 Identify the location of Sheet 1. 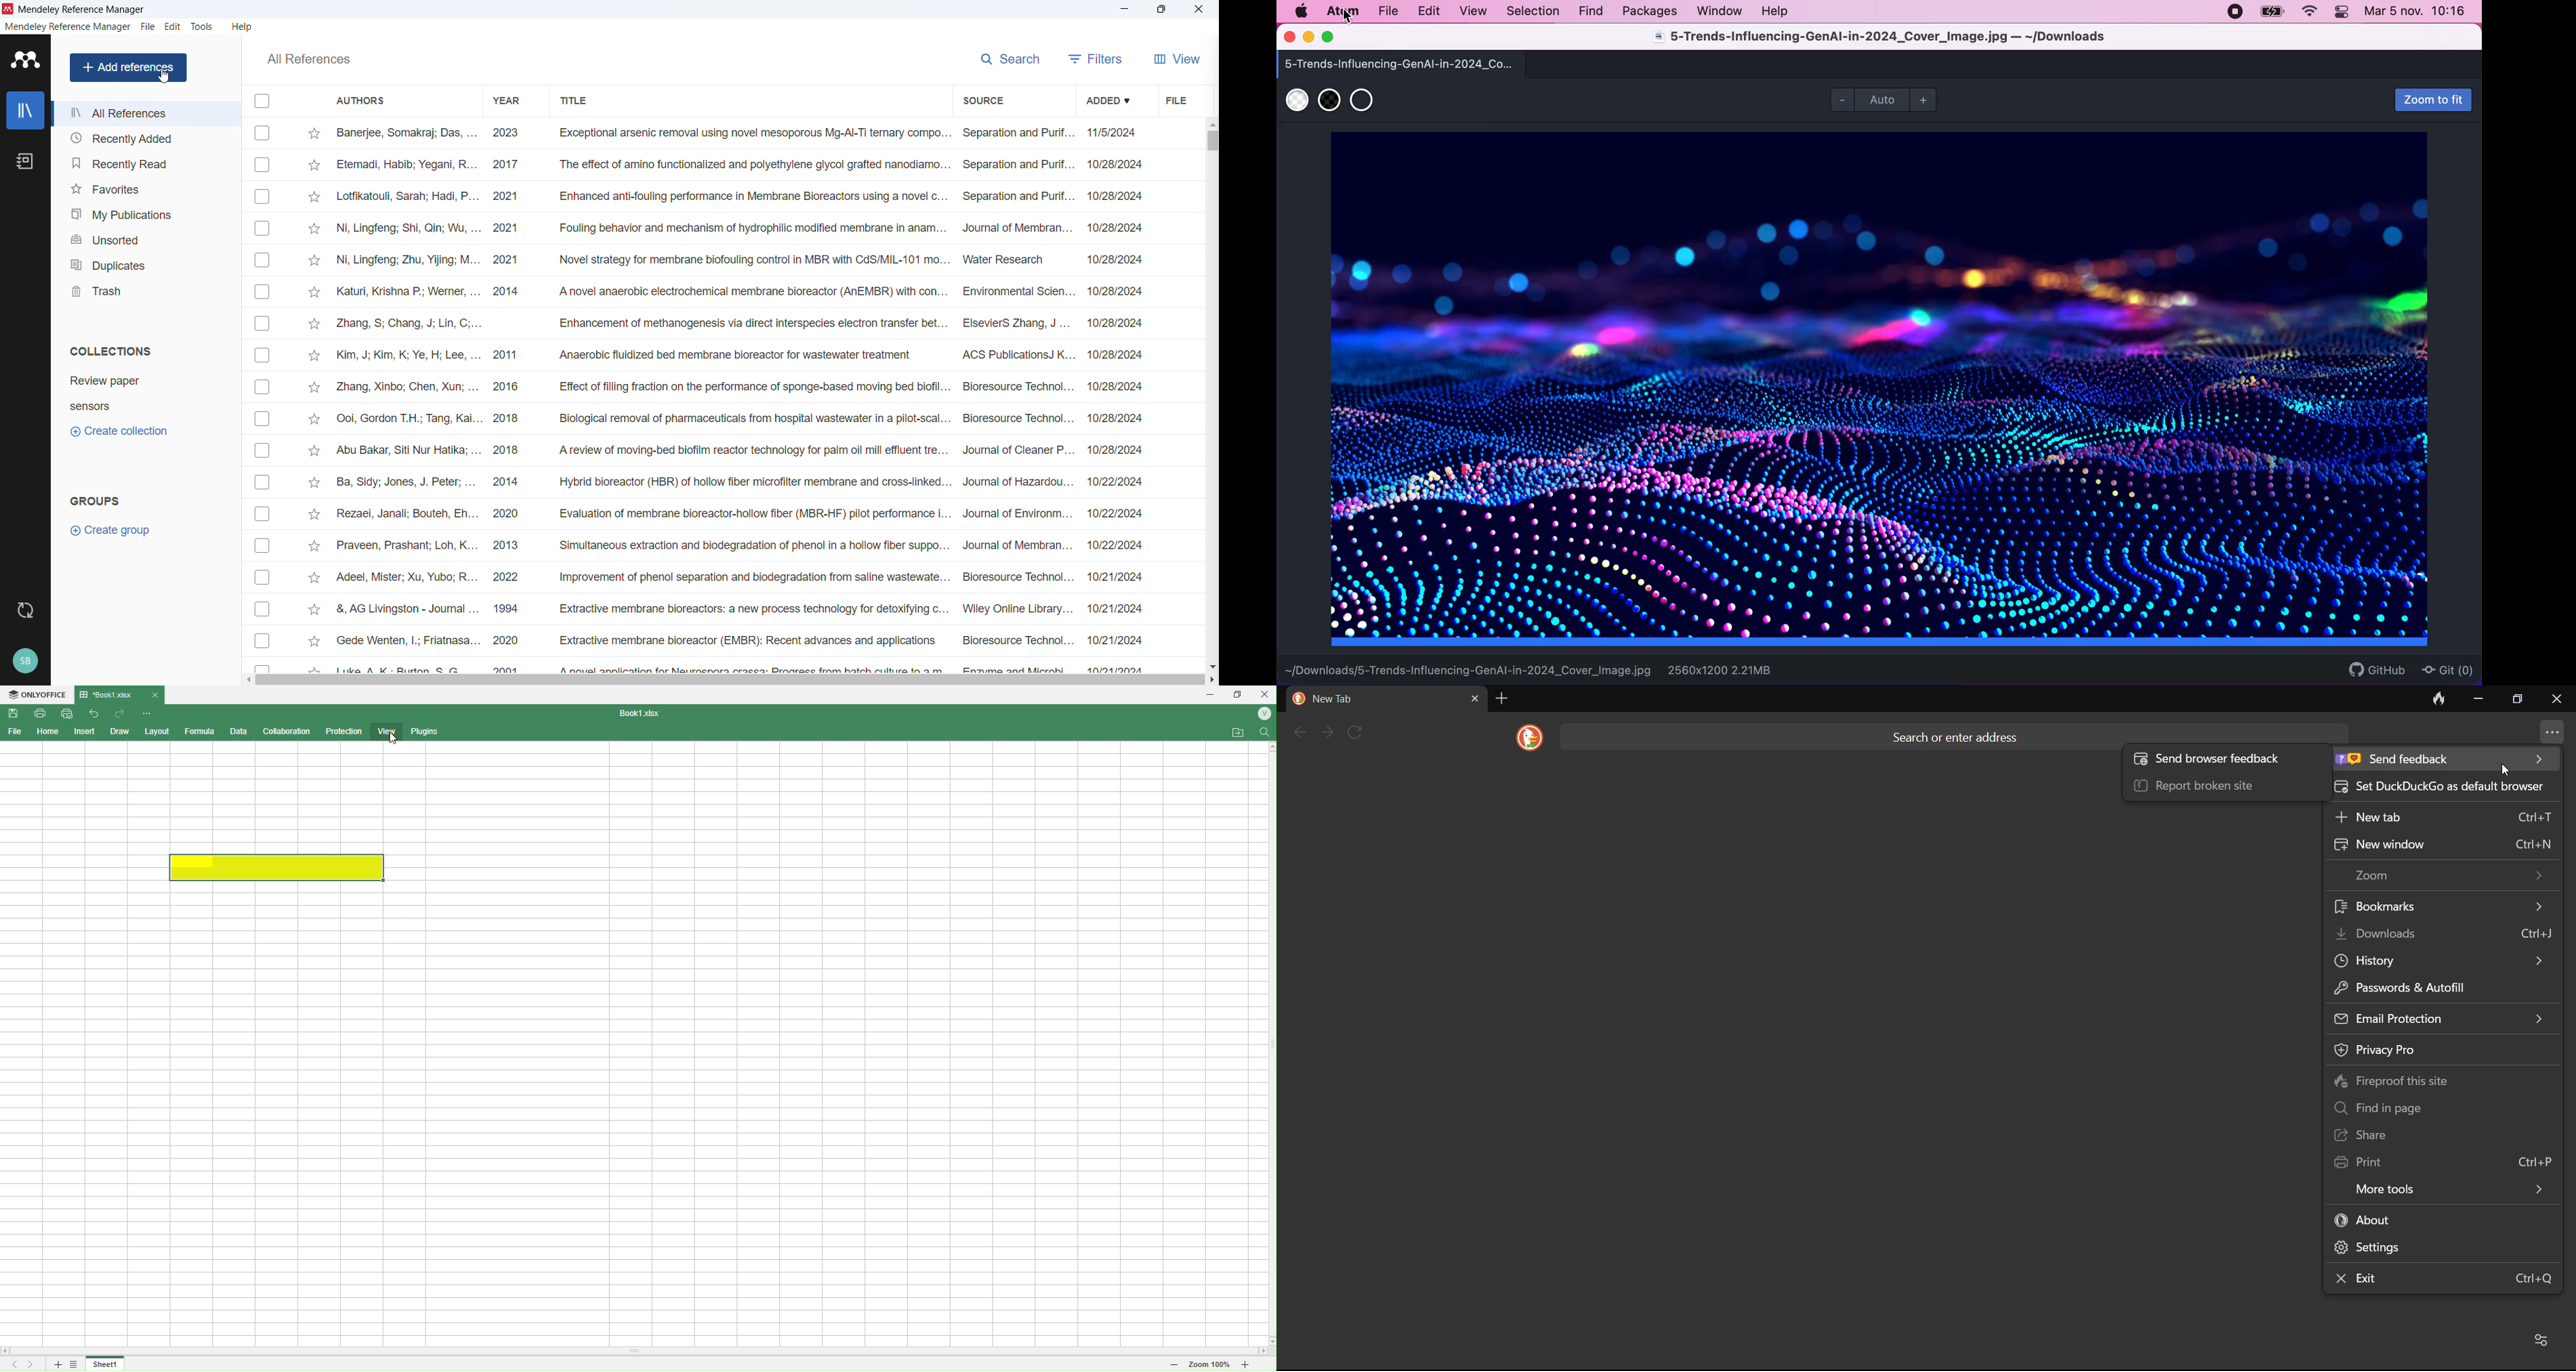
(106, 1364).